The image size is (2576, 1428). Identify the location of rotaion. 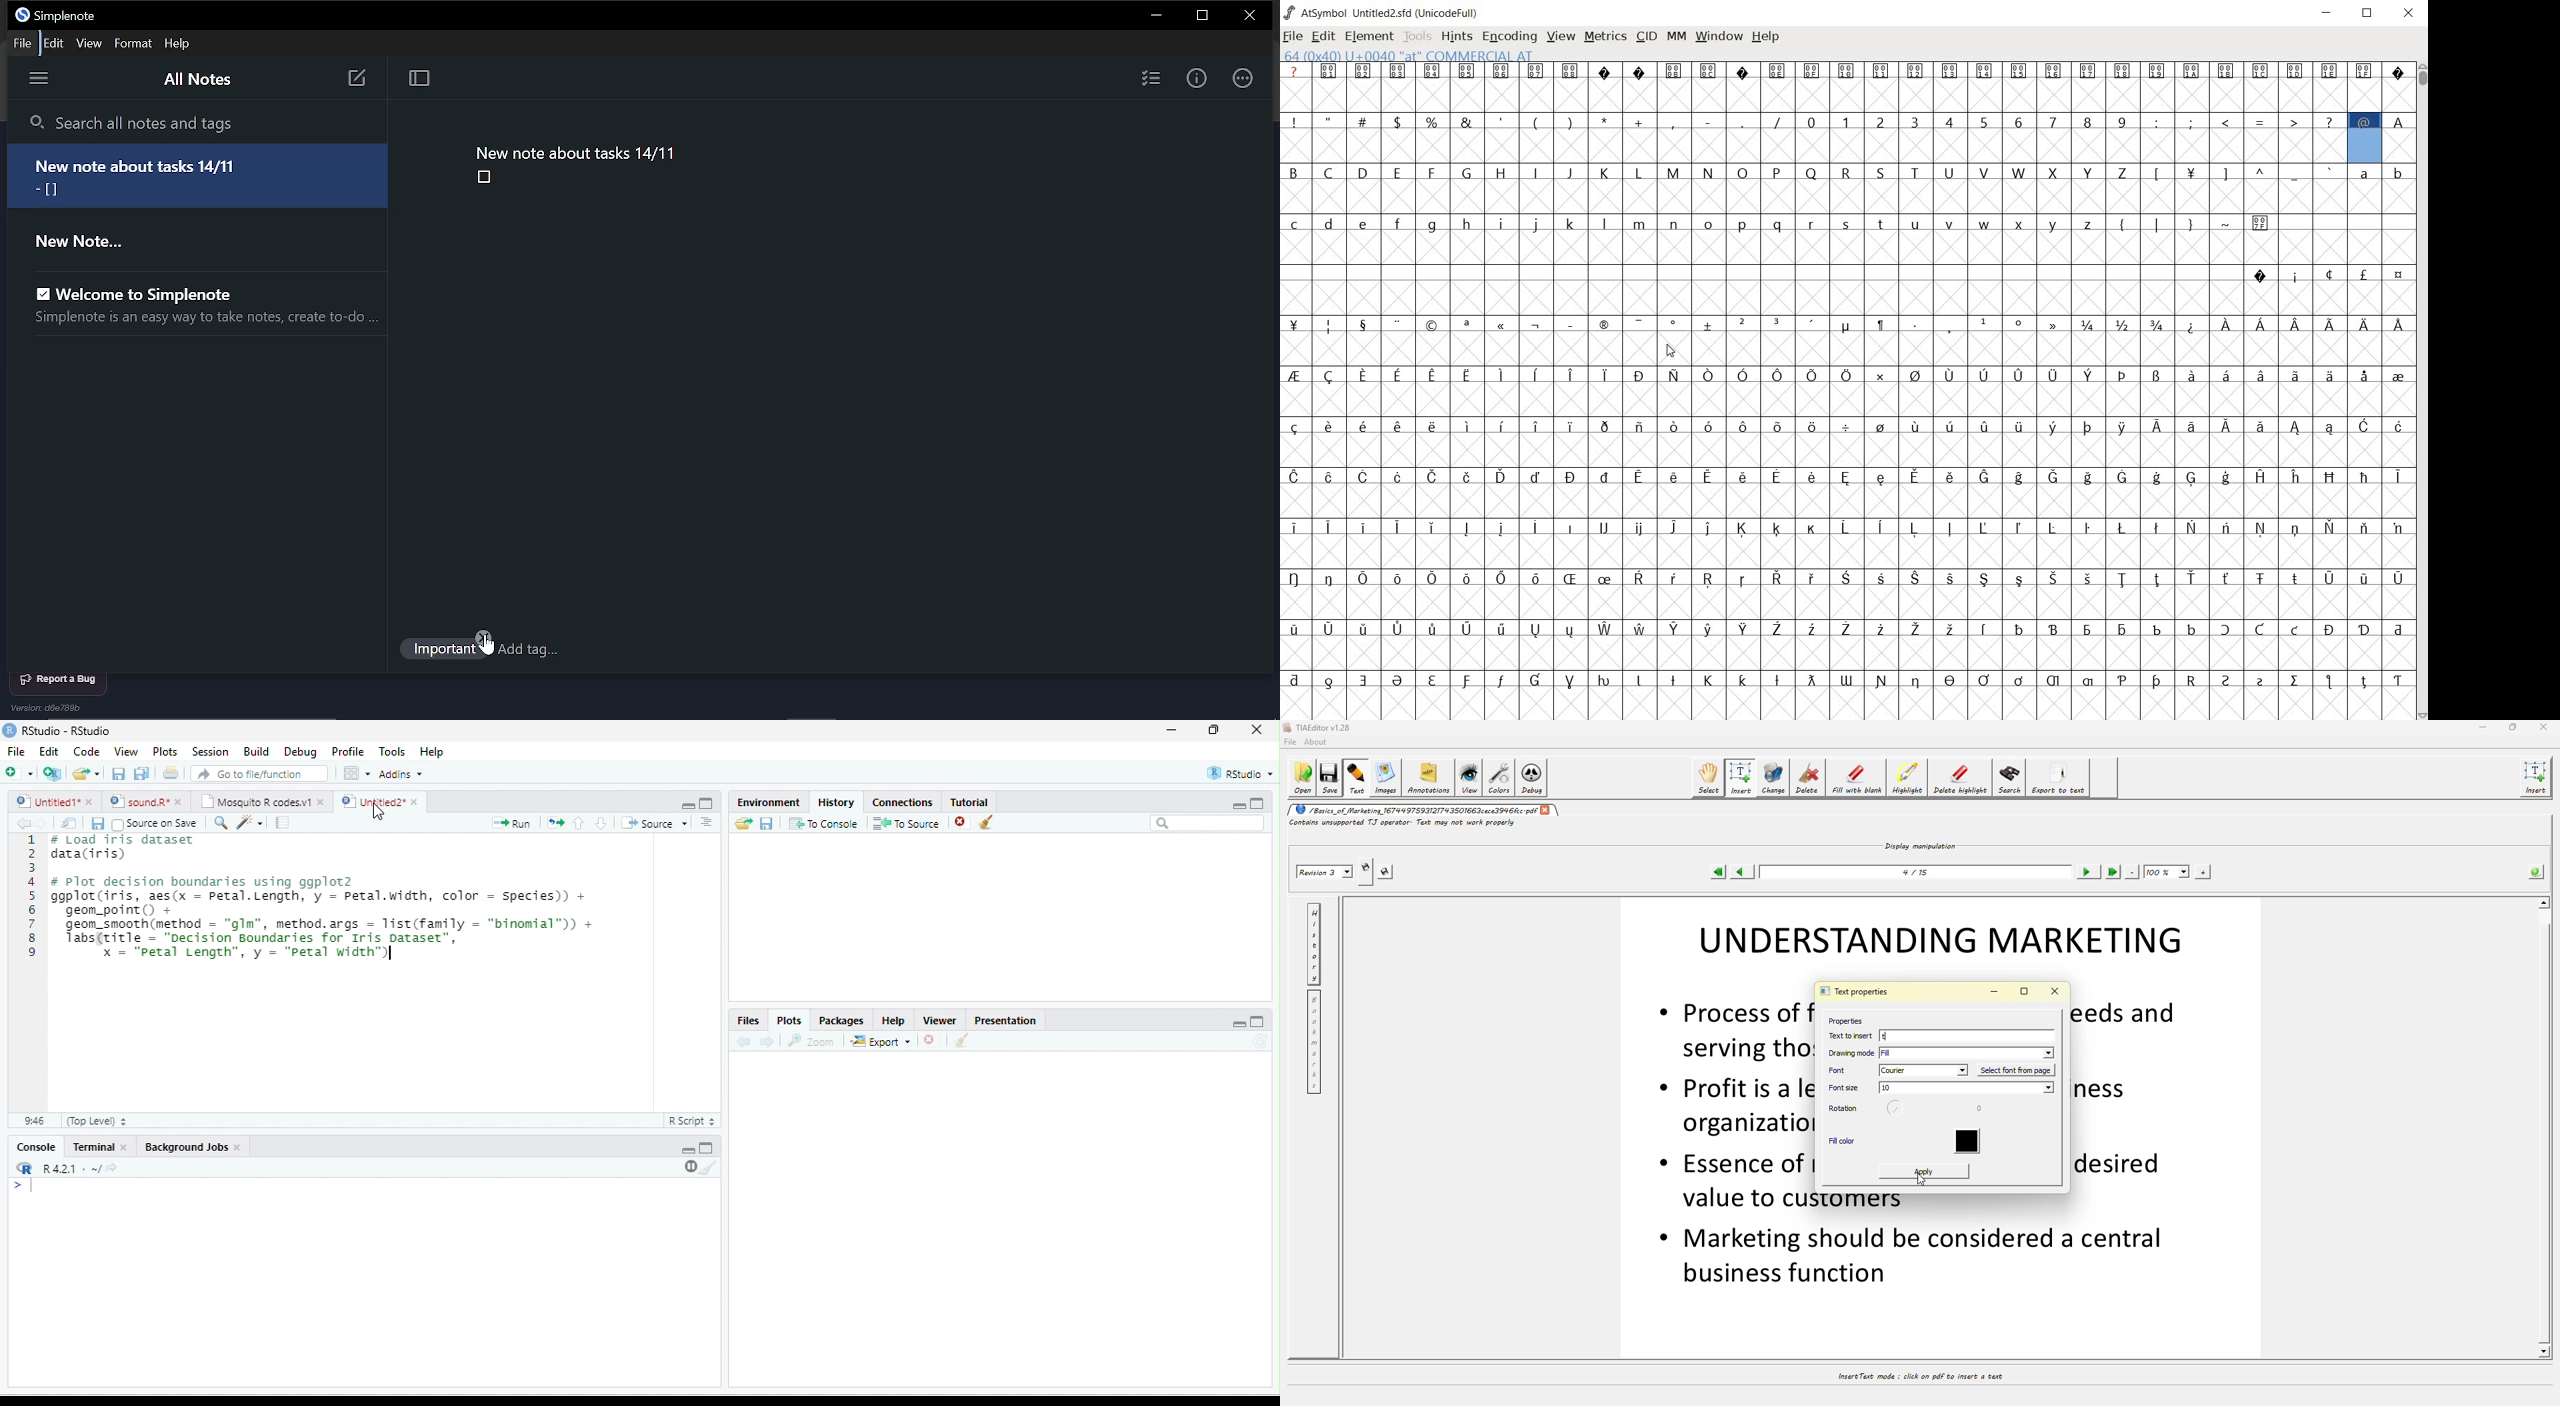
(1898, 1110).